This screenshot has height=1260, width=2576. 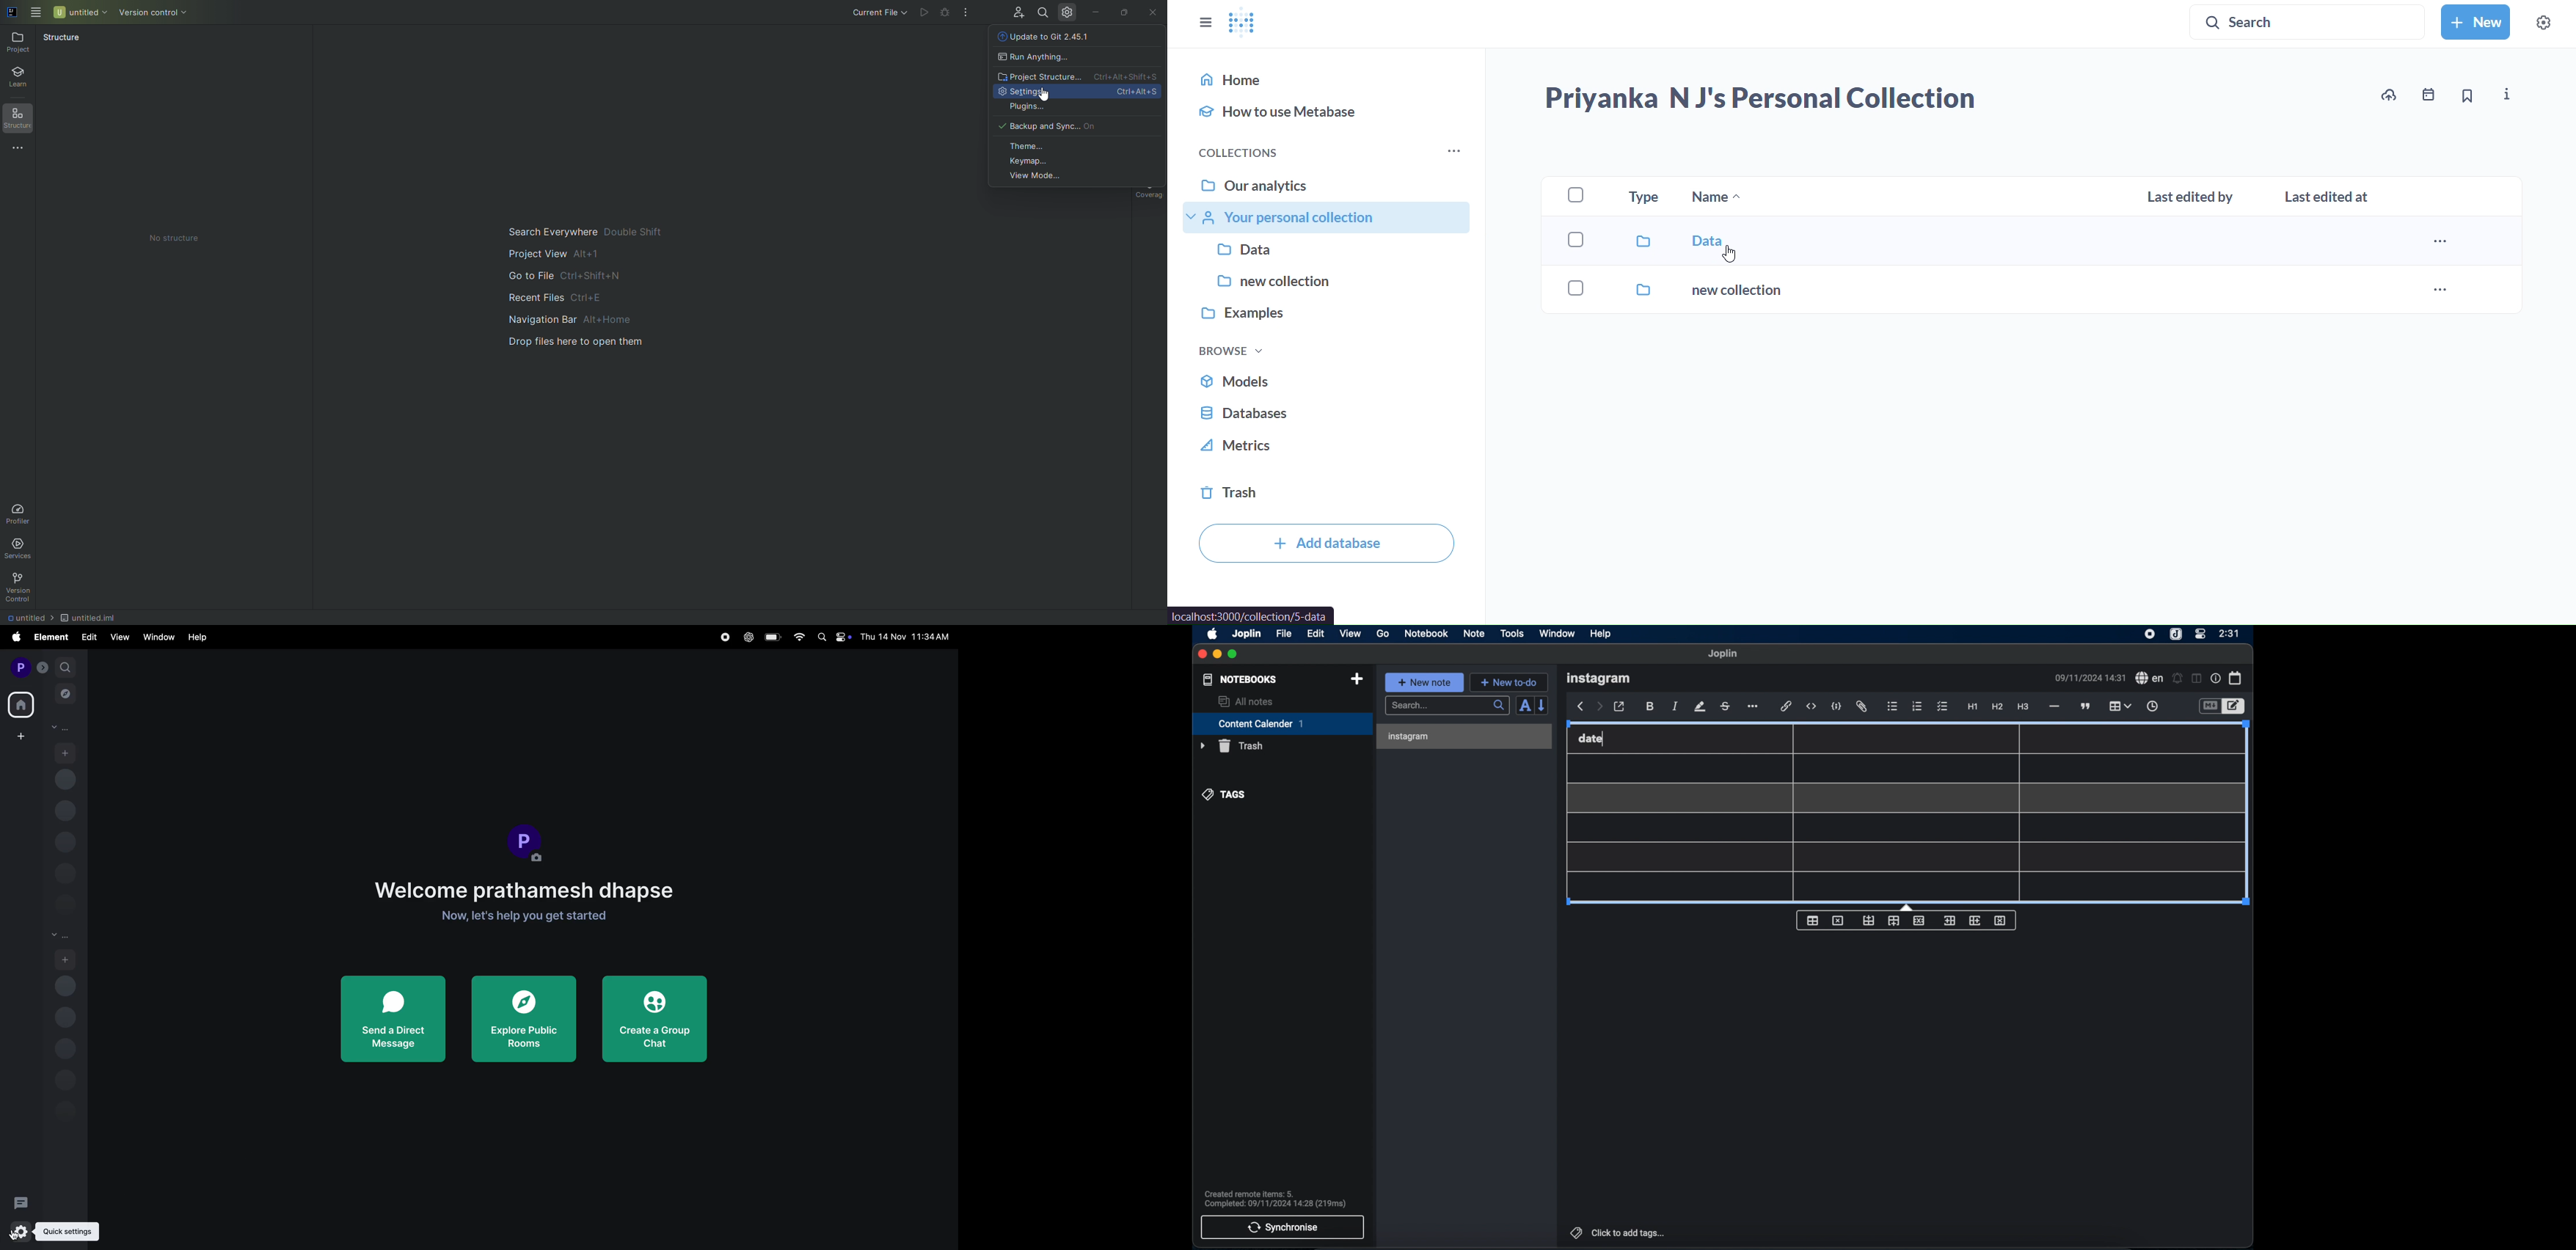 I want to click on spell check, so click(x=2150, y=678).